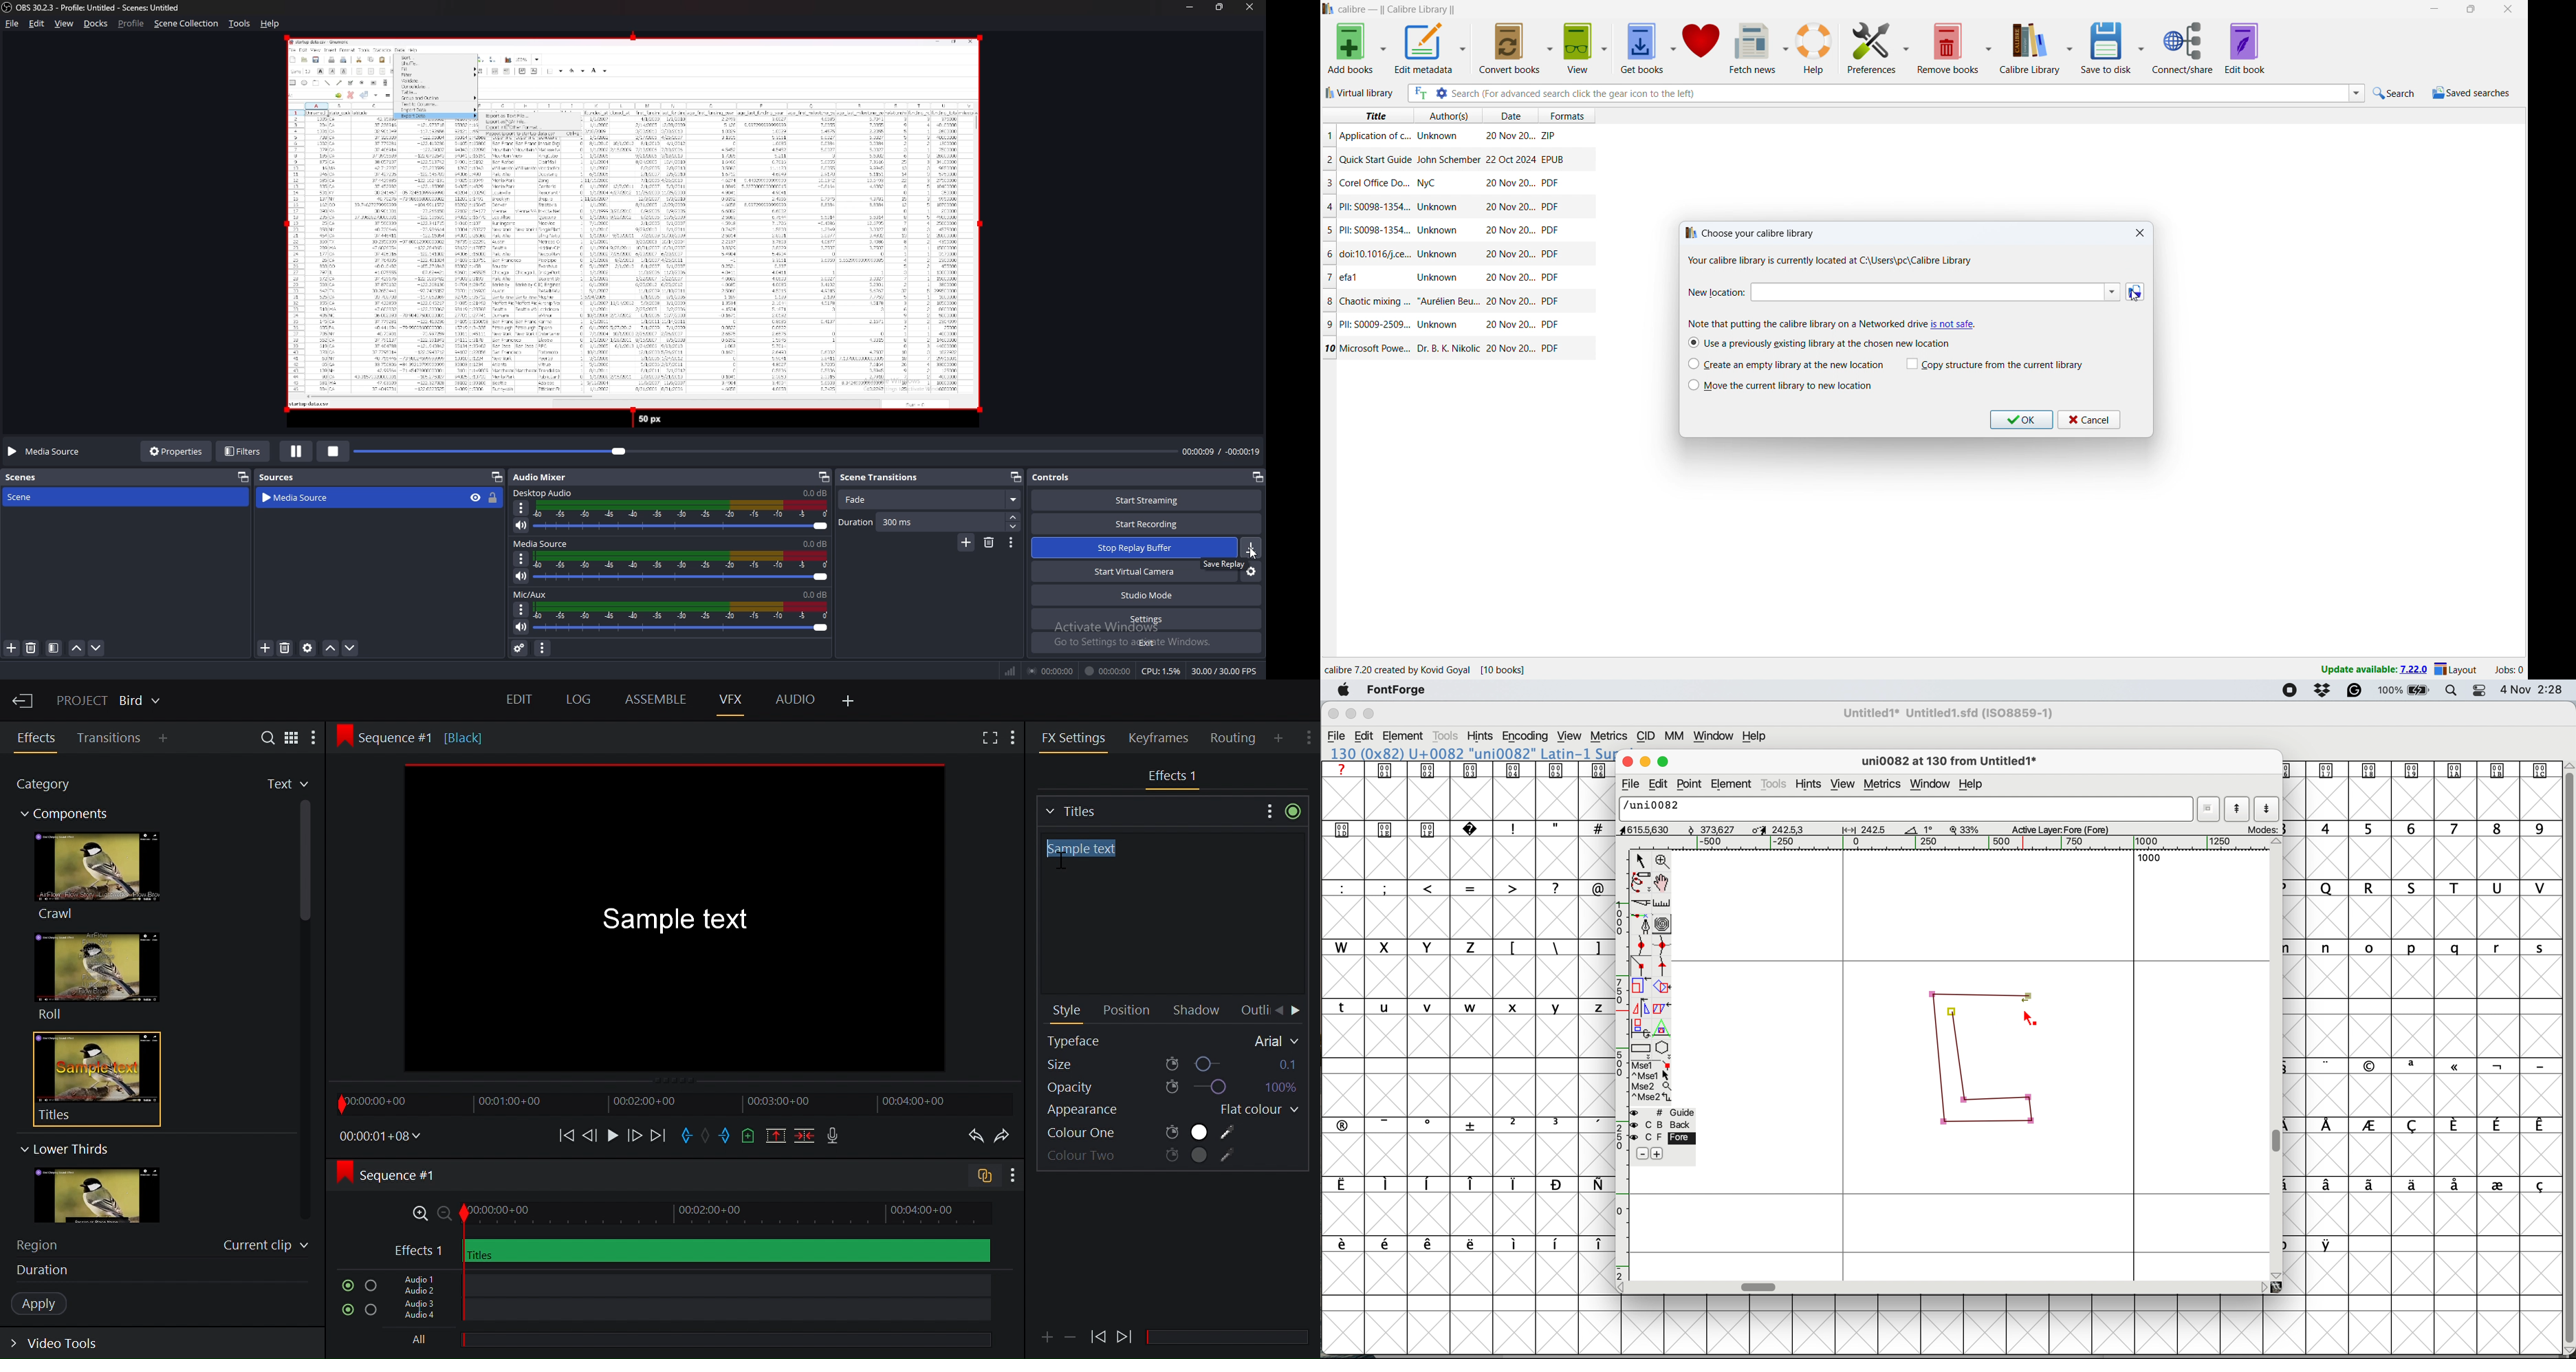 This screenshot has height=1372, width=2576. I want to click on scene transitions, so click(888, 478).